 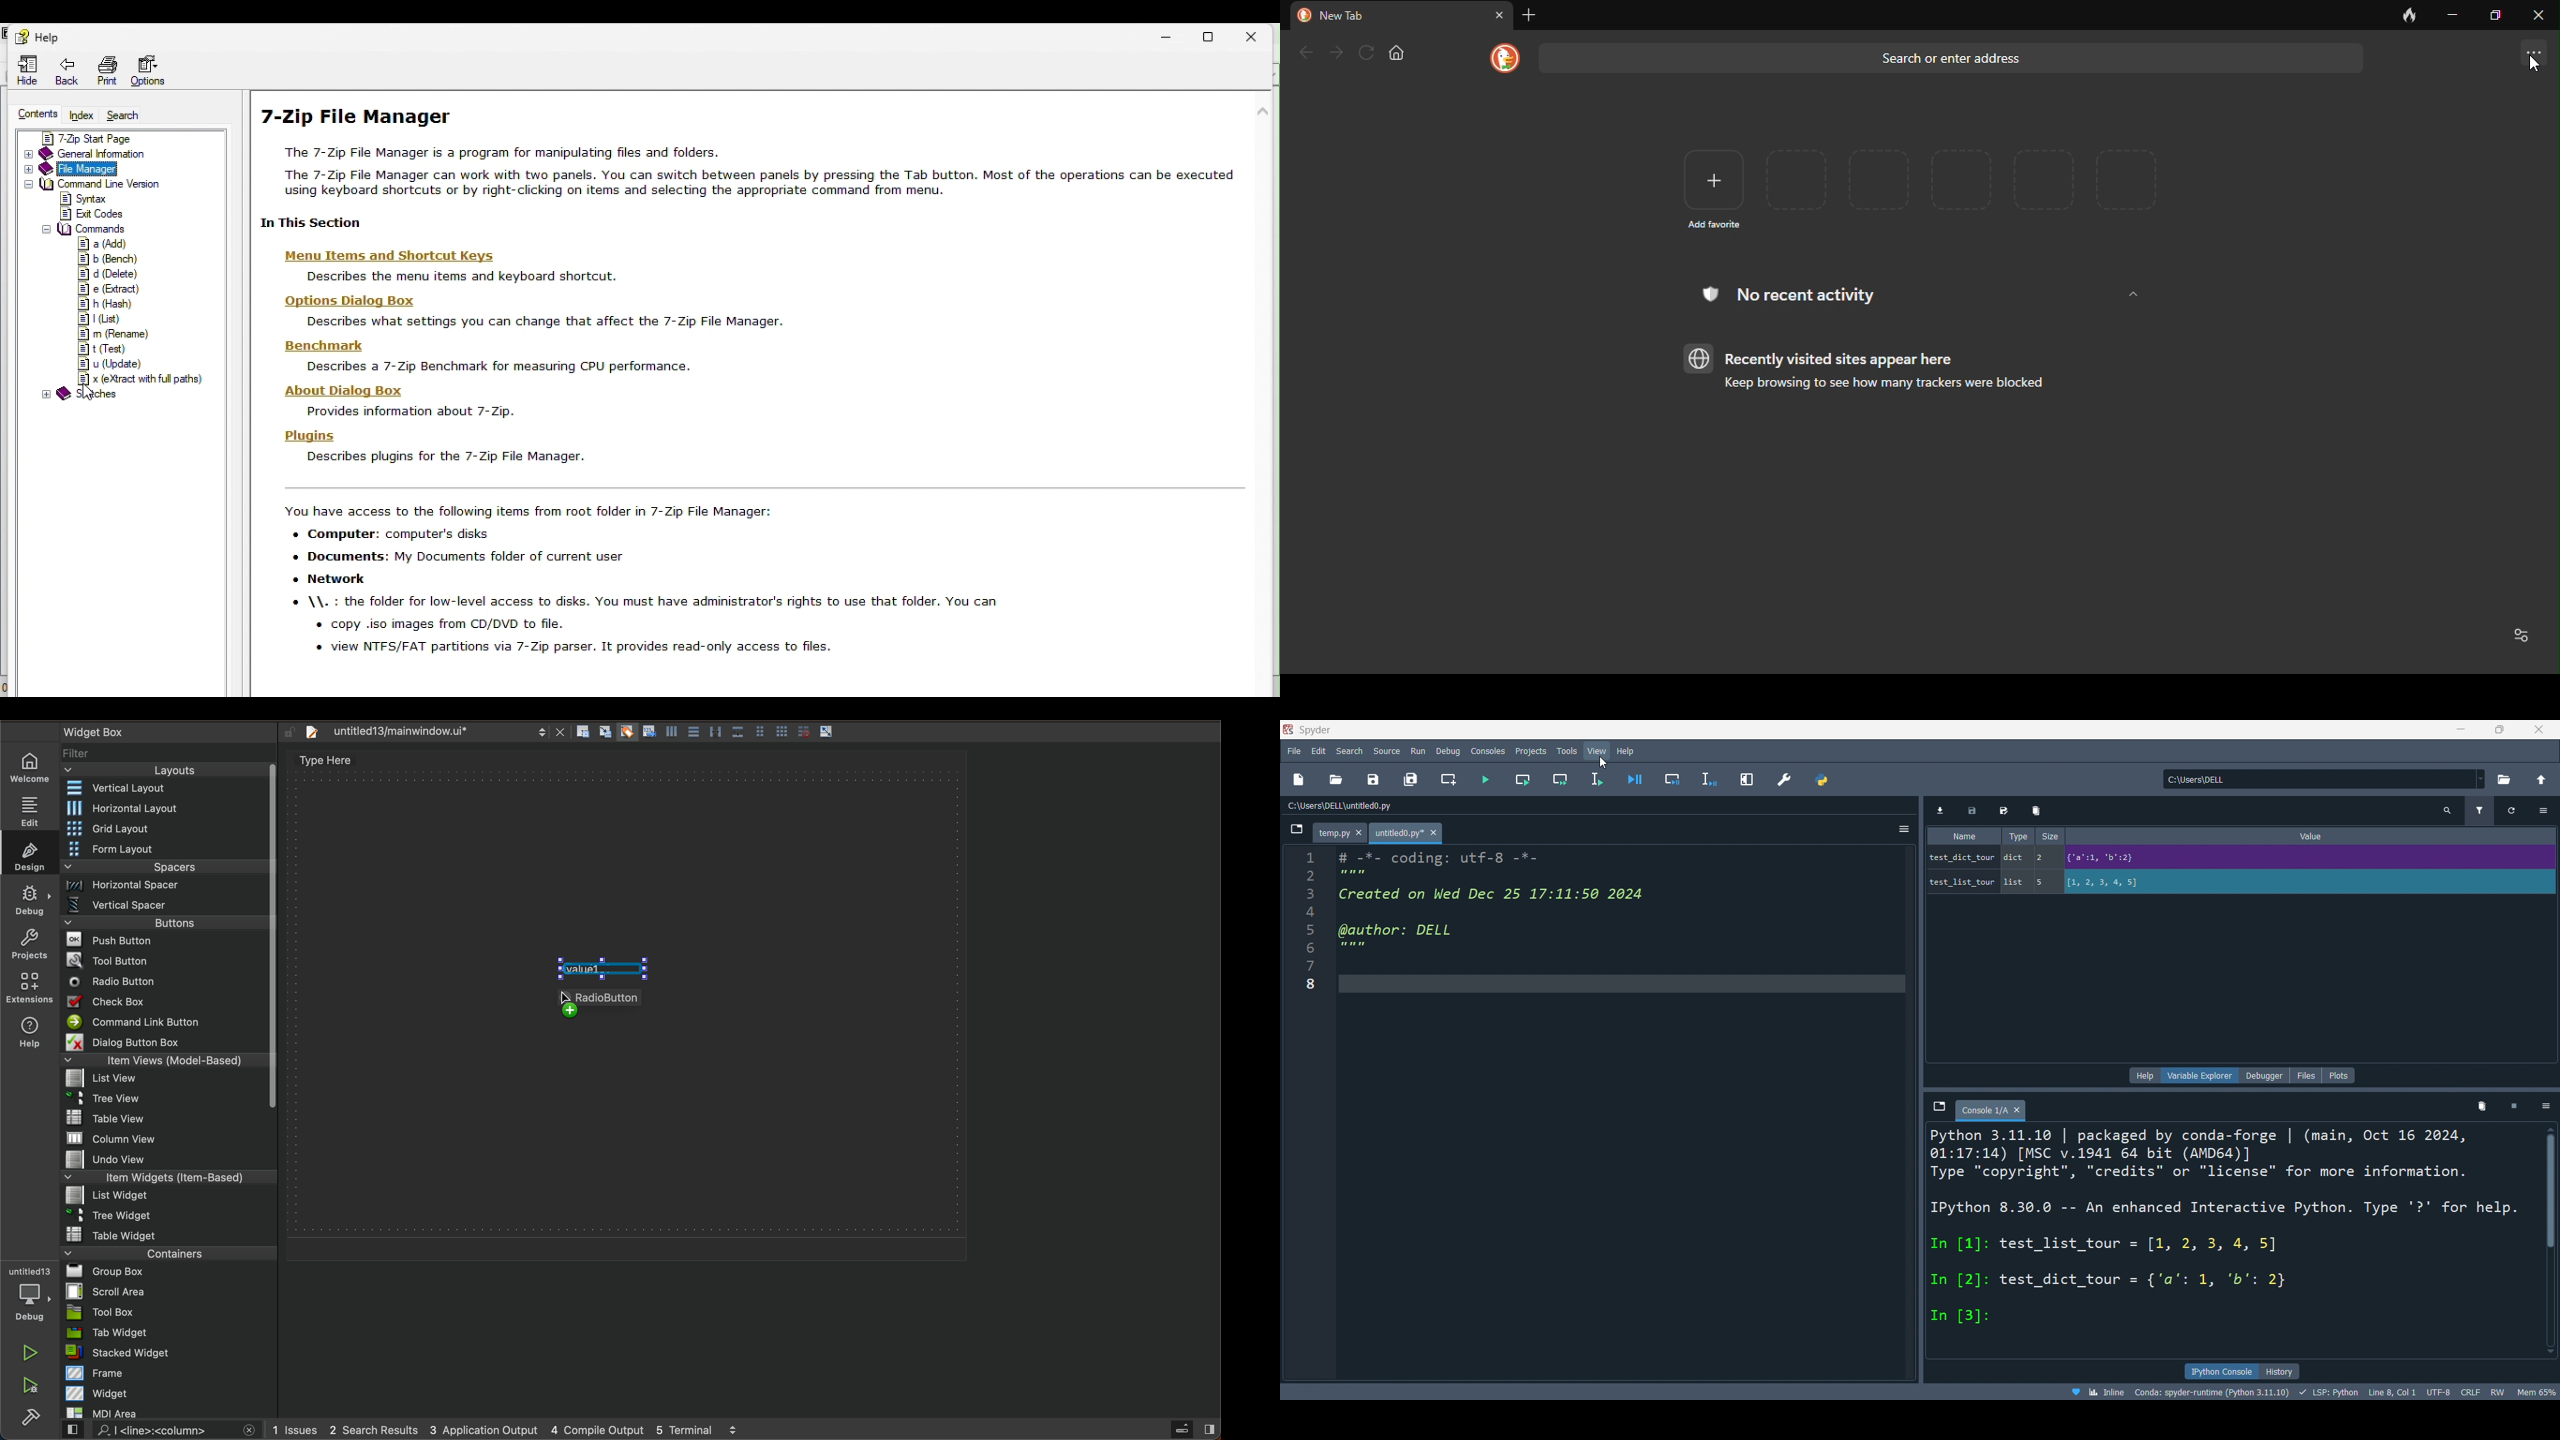 I want to click on Exit codes, so click(x=102, y=214).